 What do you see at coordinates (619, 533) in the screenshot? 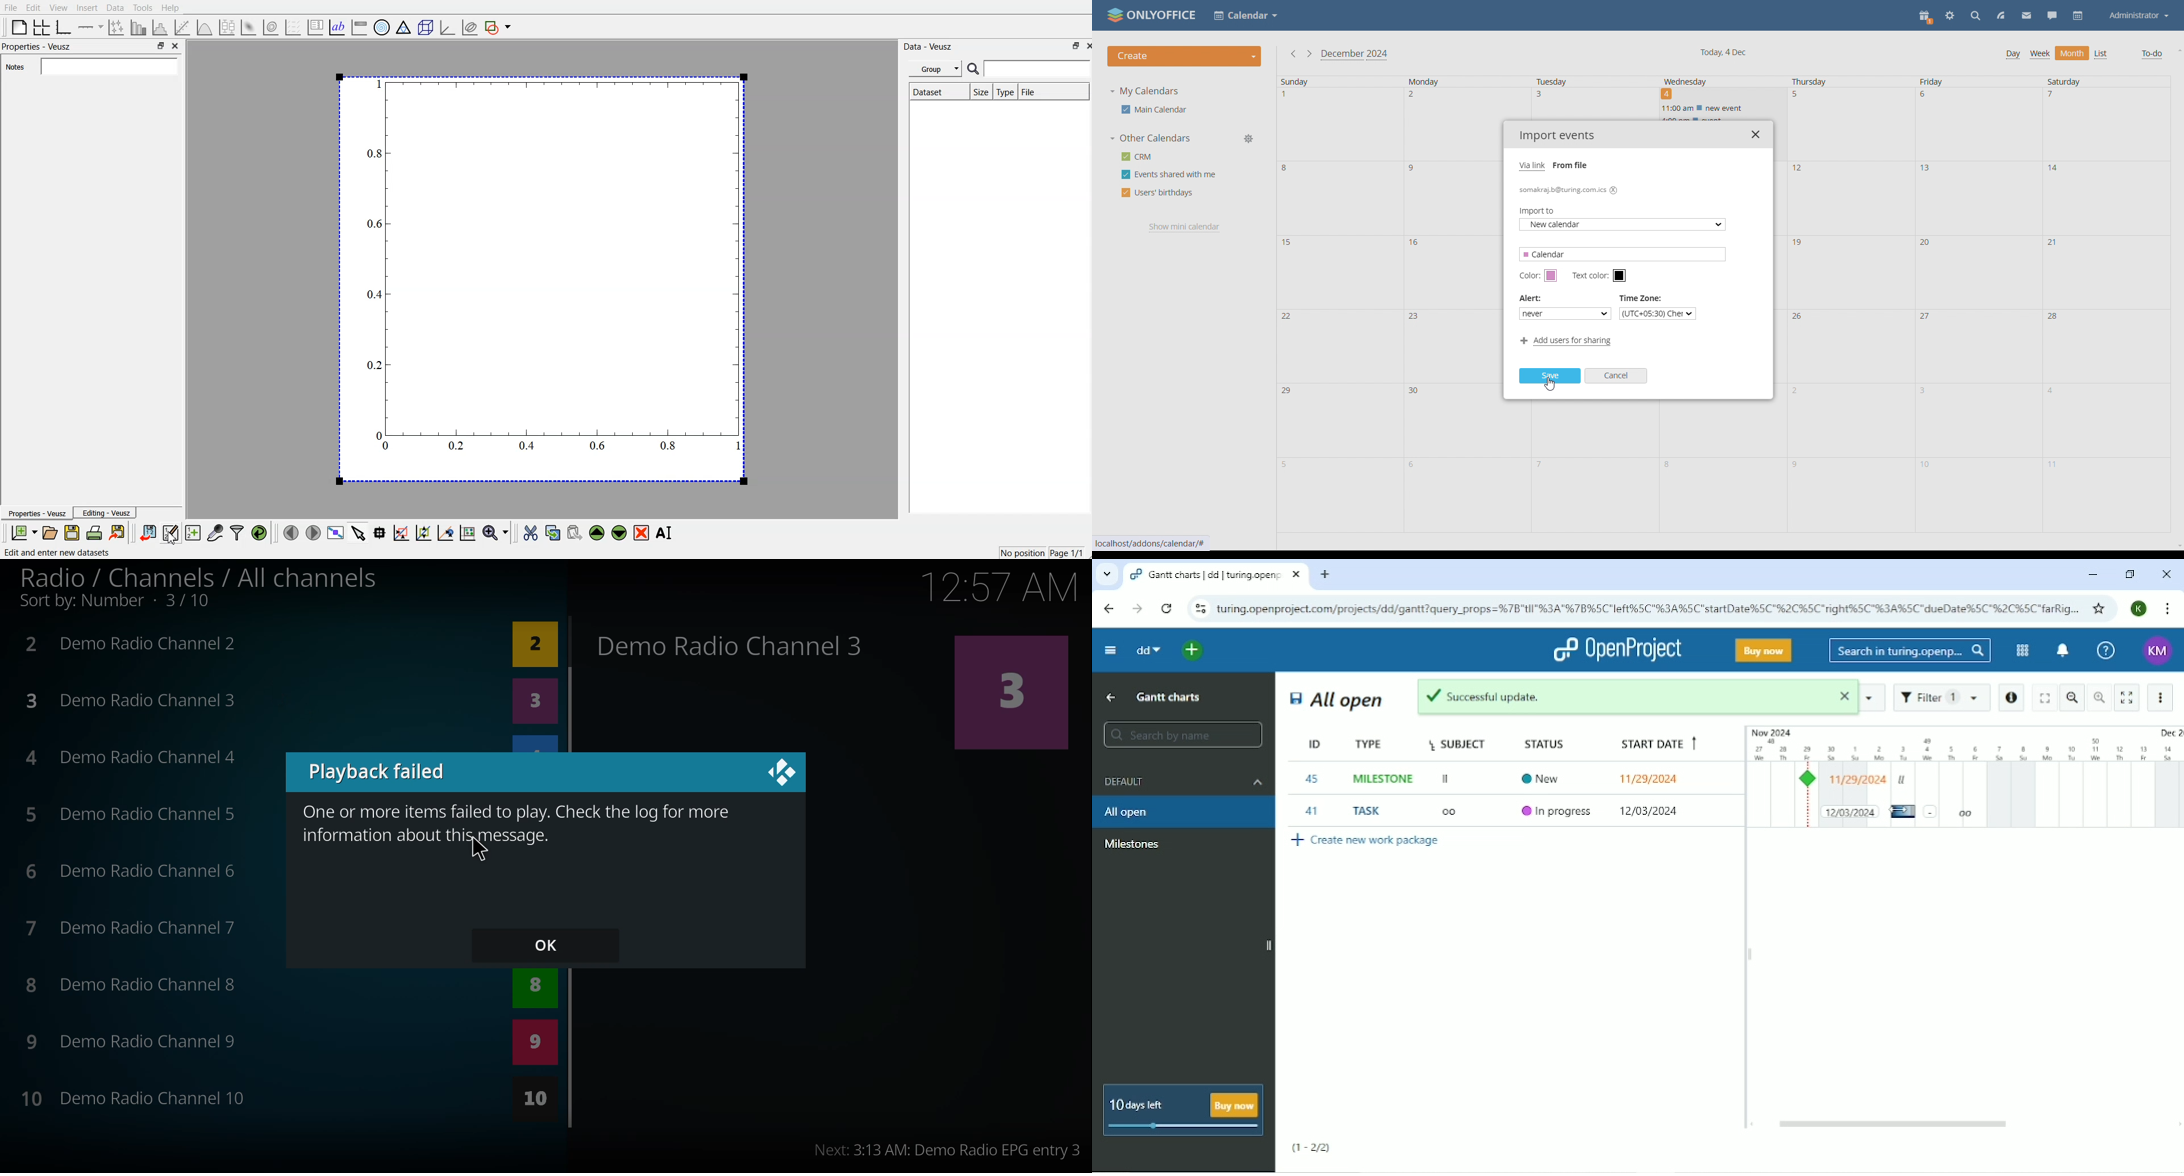
I see `move the selected widgets down` at bounding box center [619, 533].